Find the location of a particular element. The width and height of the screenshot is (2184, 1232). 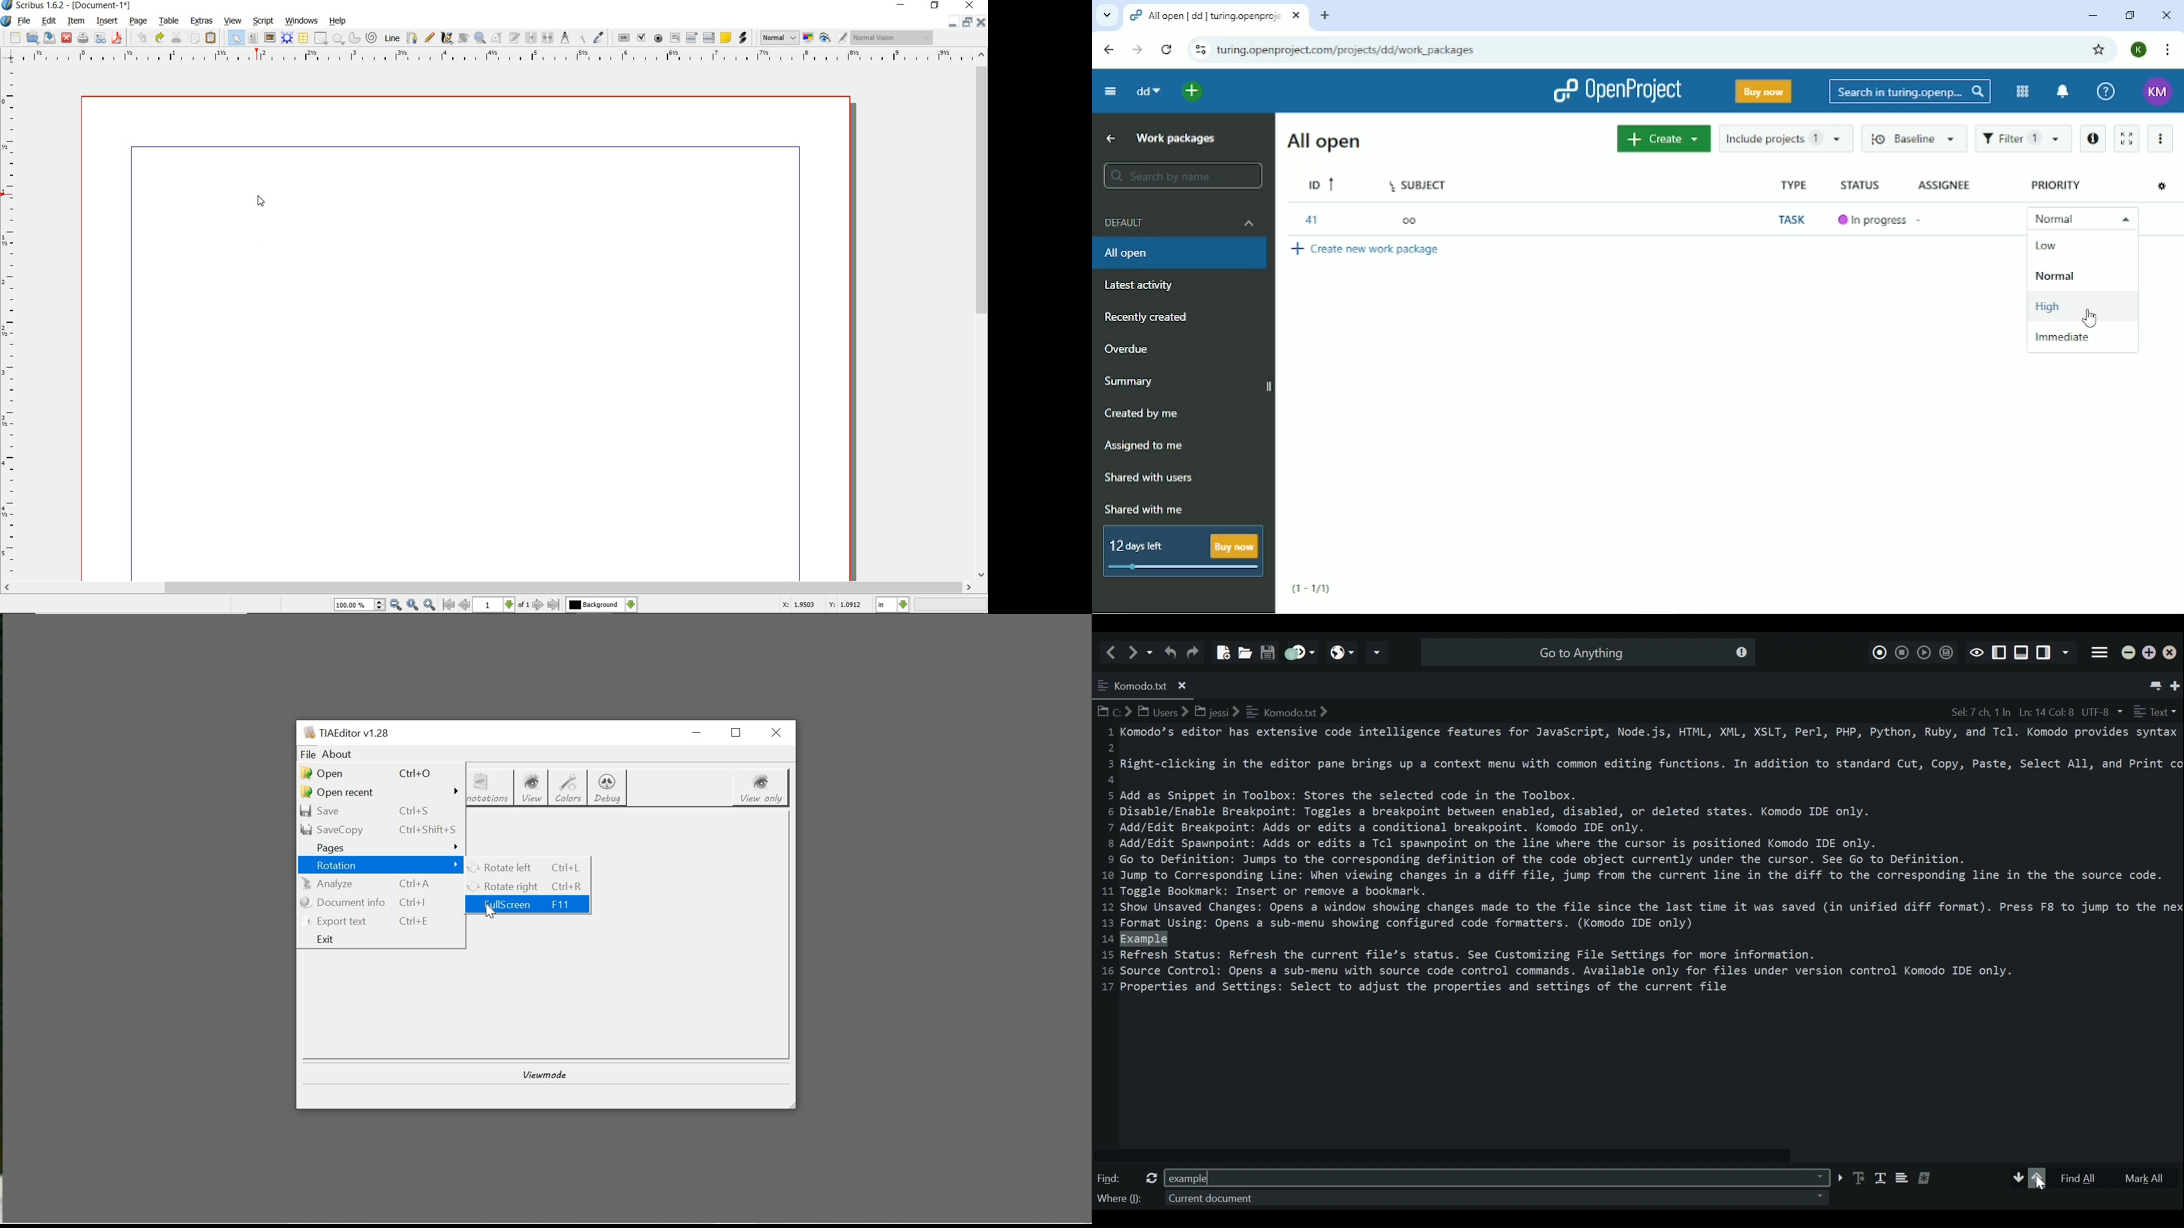

close is located at coordinates (980, 22).